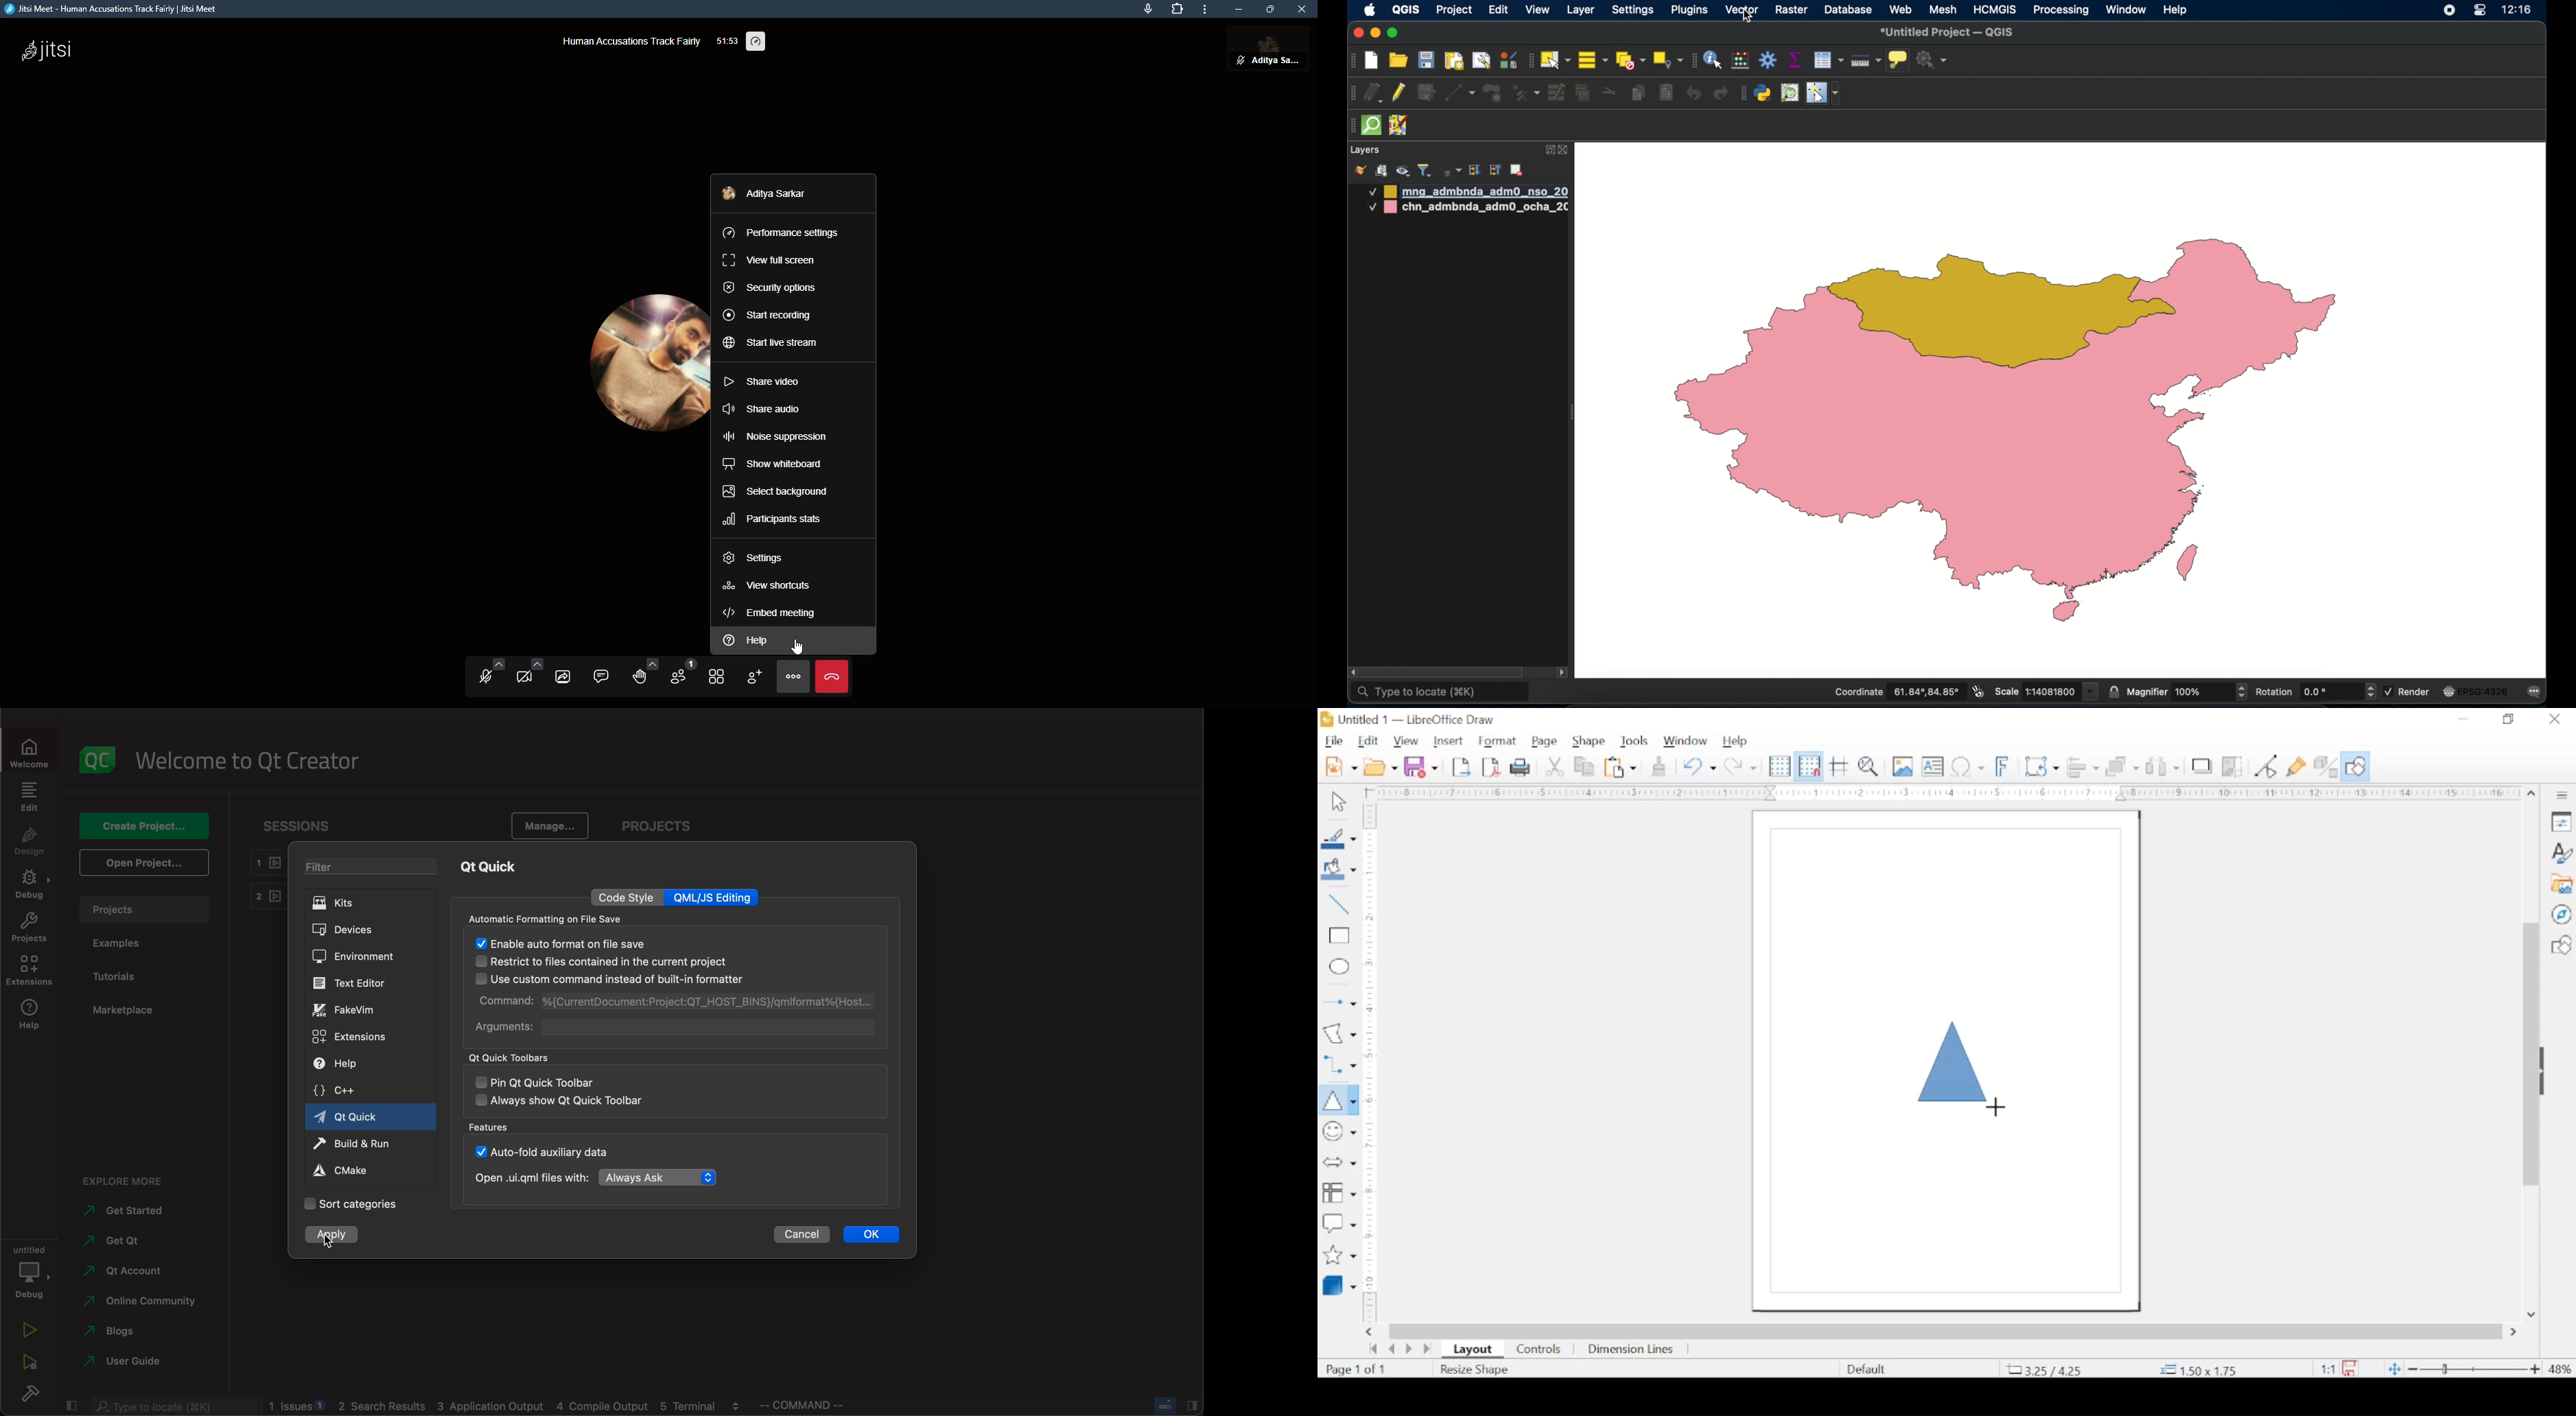 The height and width of the screenshot is (1428, 2576). Describe the element at coordinates (492, 867) in the screenshot. I see `qt quick` at that location.